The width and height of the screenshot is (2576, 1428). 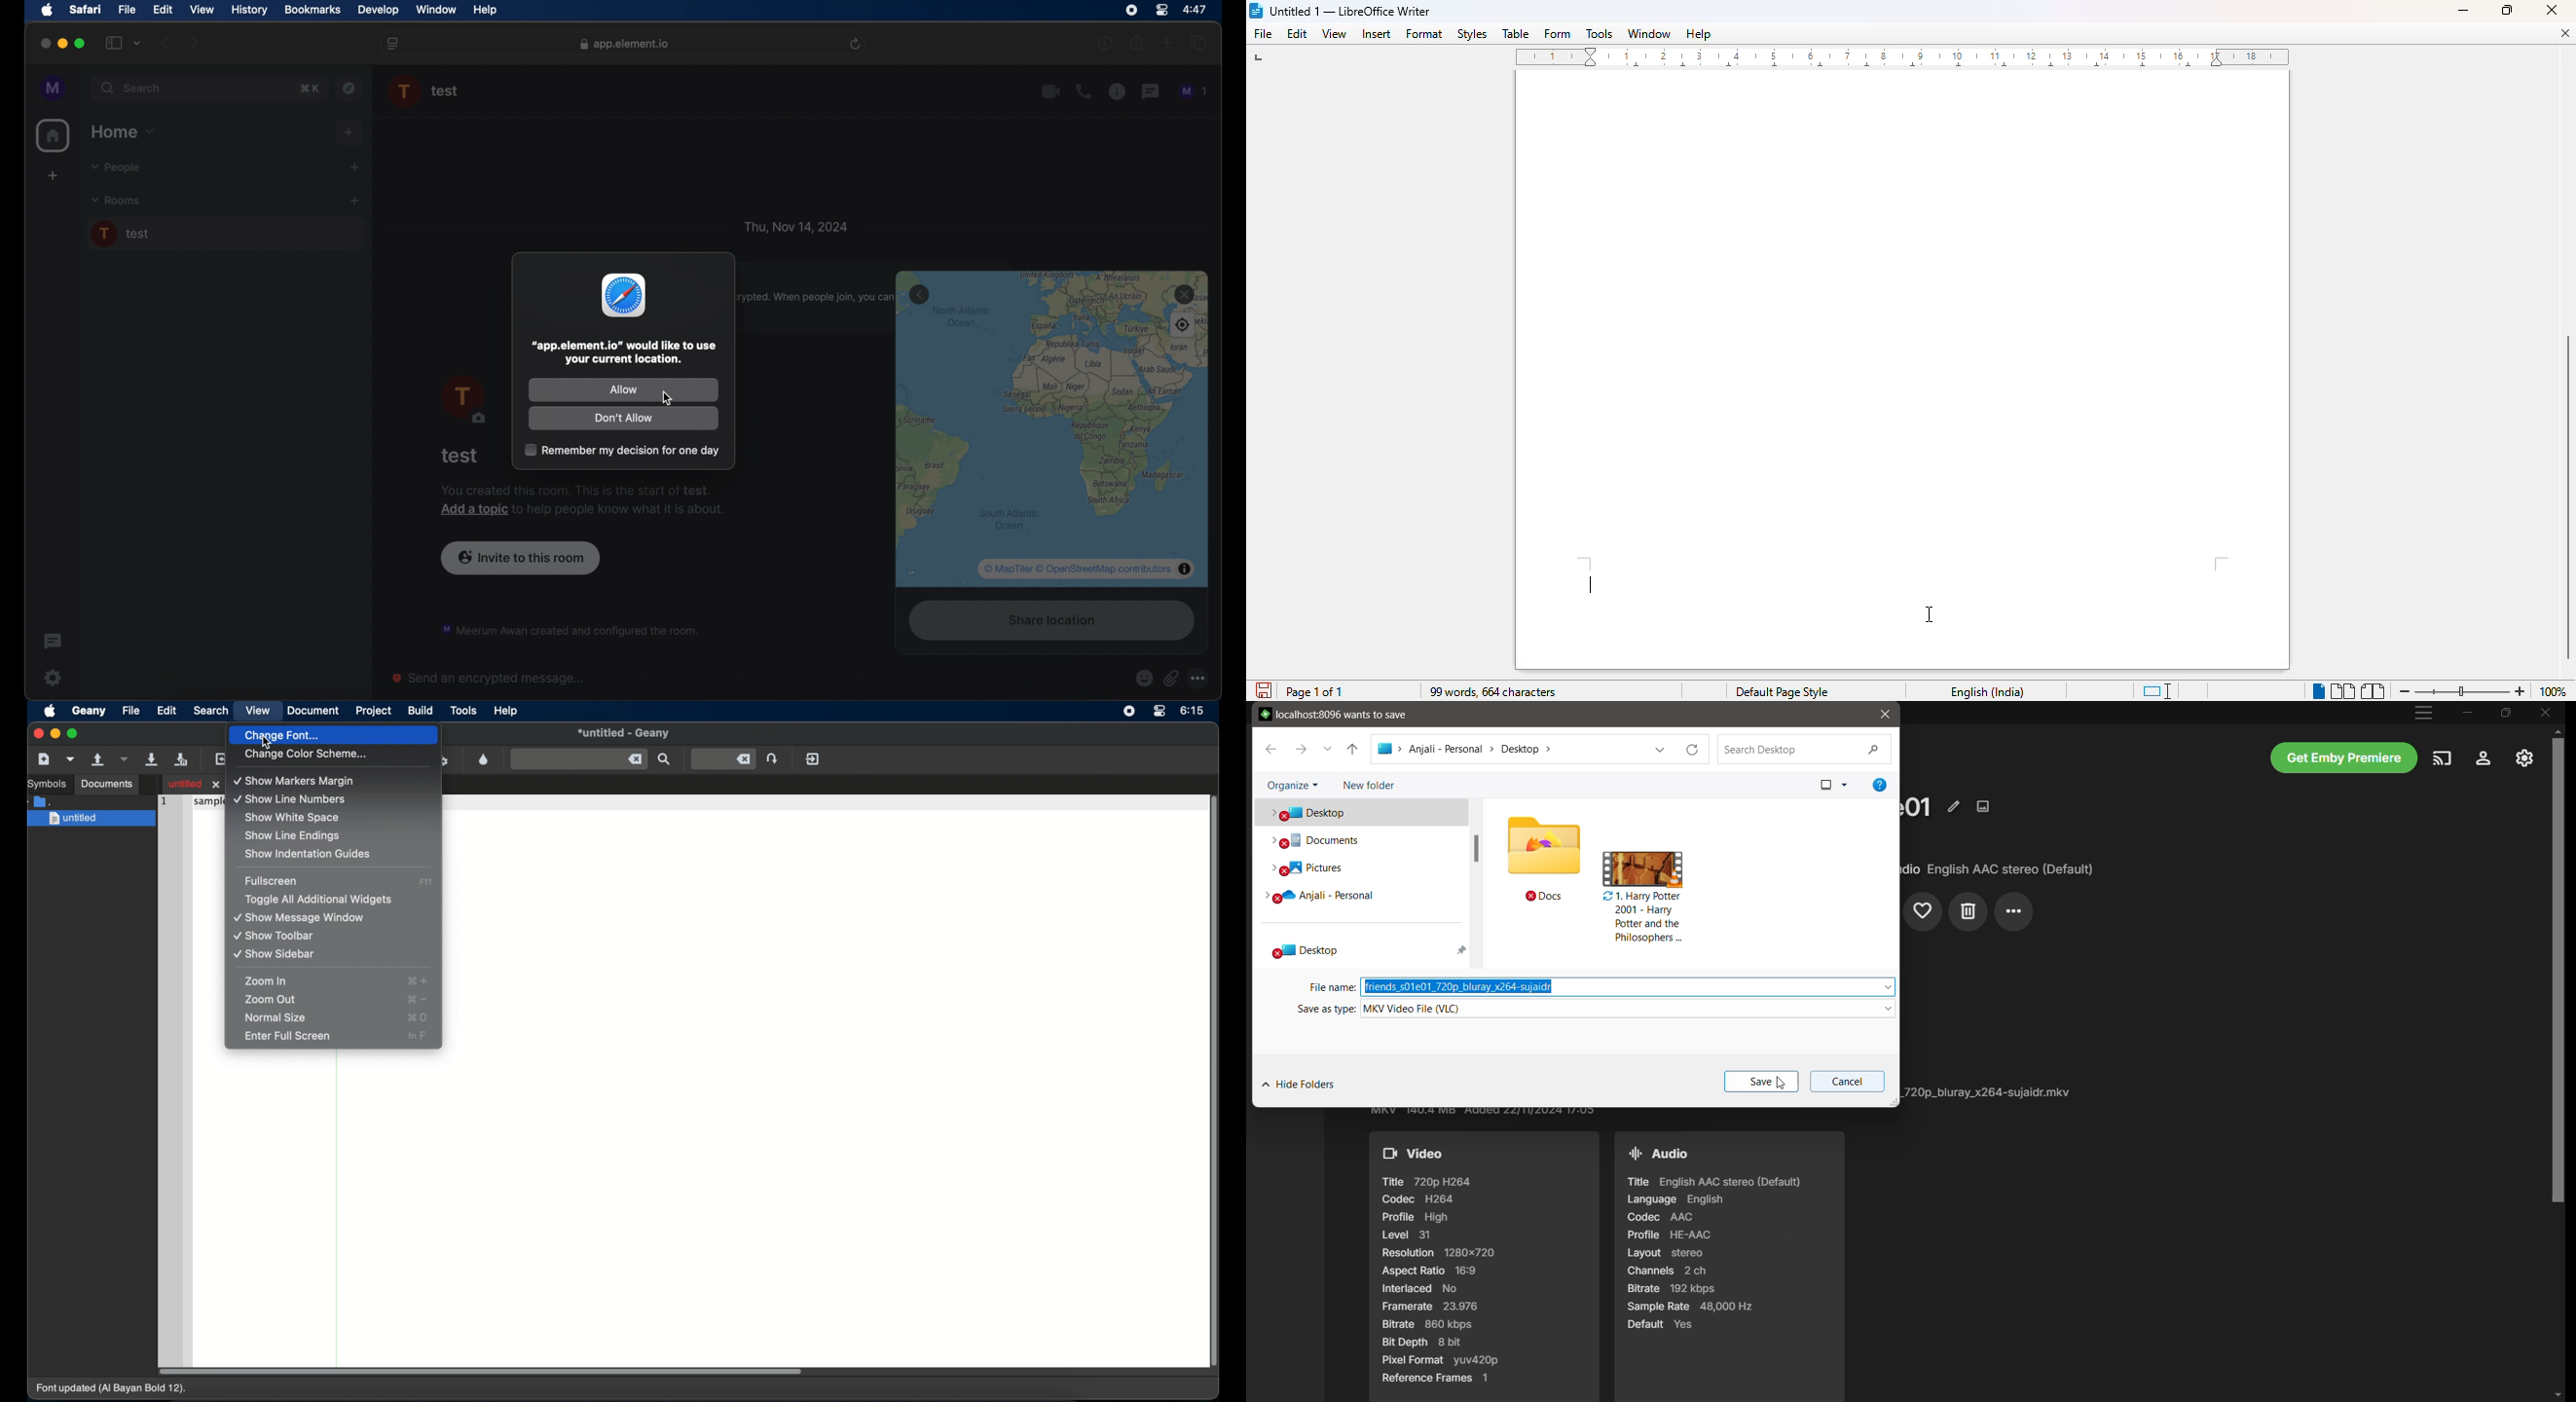 I want to click on English (India), so click(x=1988, y=692).